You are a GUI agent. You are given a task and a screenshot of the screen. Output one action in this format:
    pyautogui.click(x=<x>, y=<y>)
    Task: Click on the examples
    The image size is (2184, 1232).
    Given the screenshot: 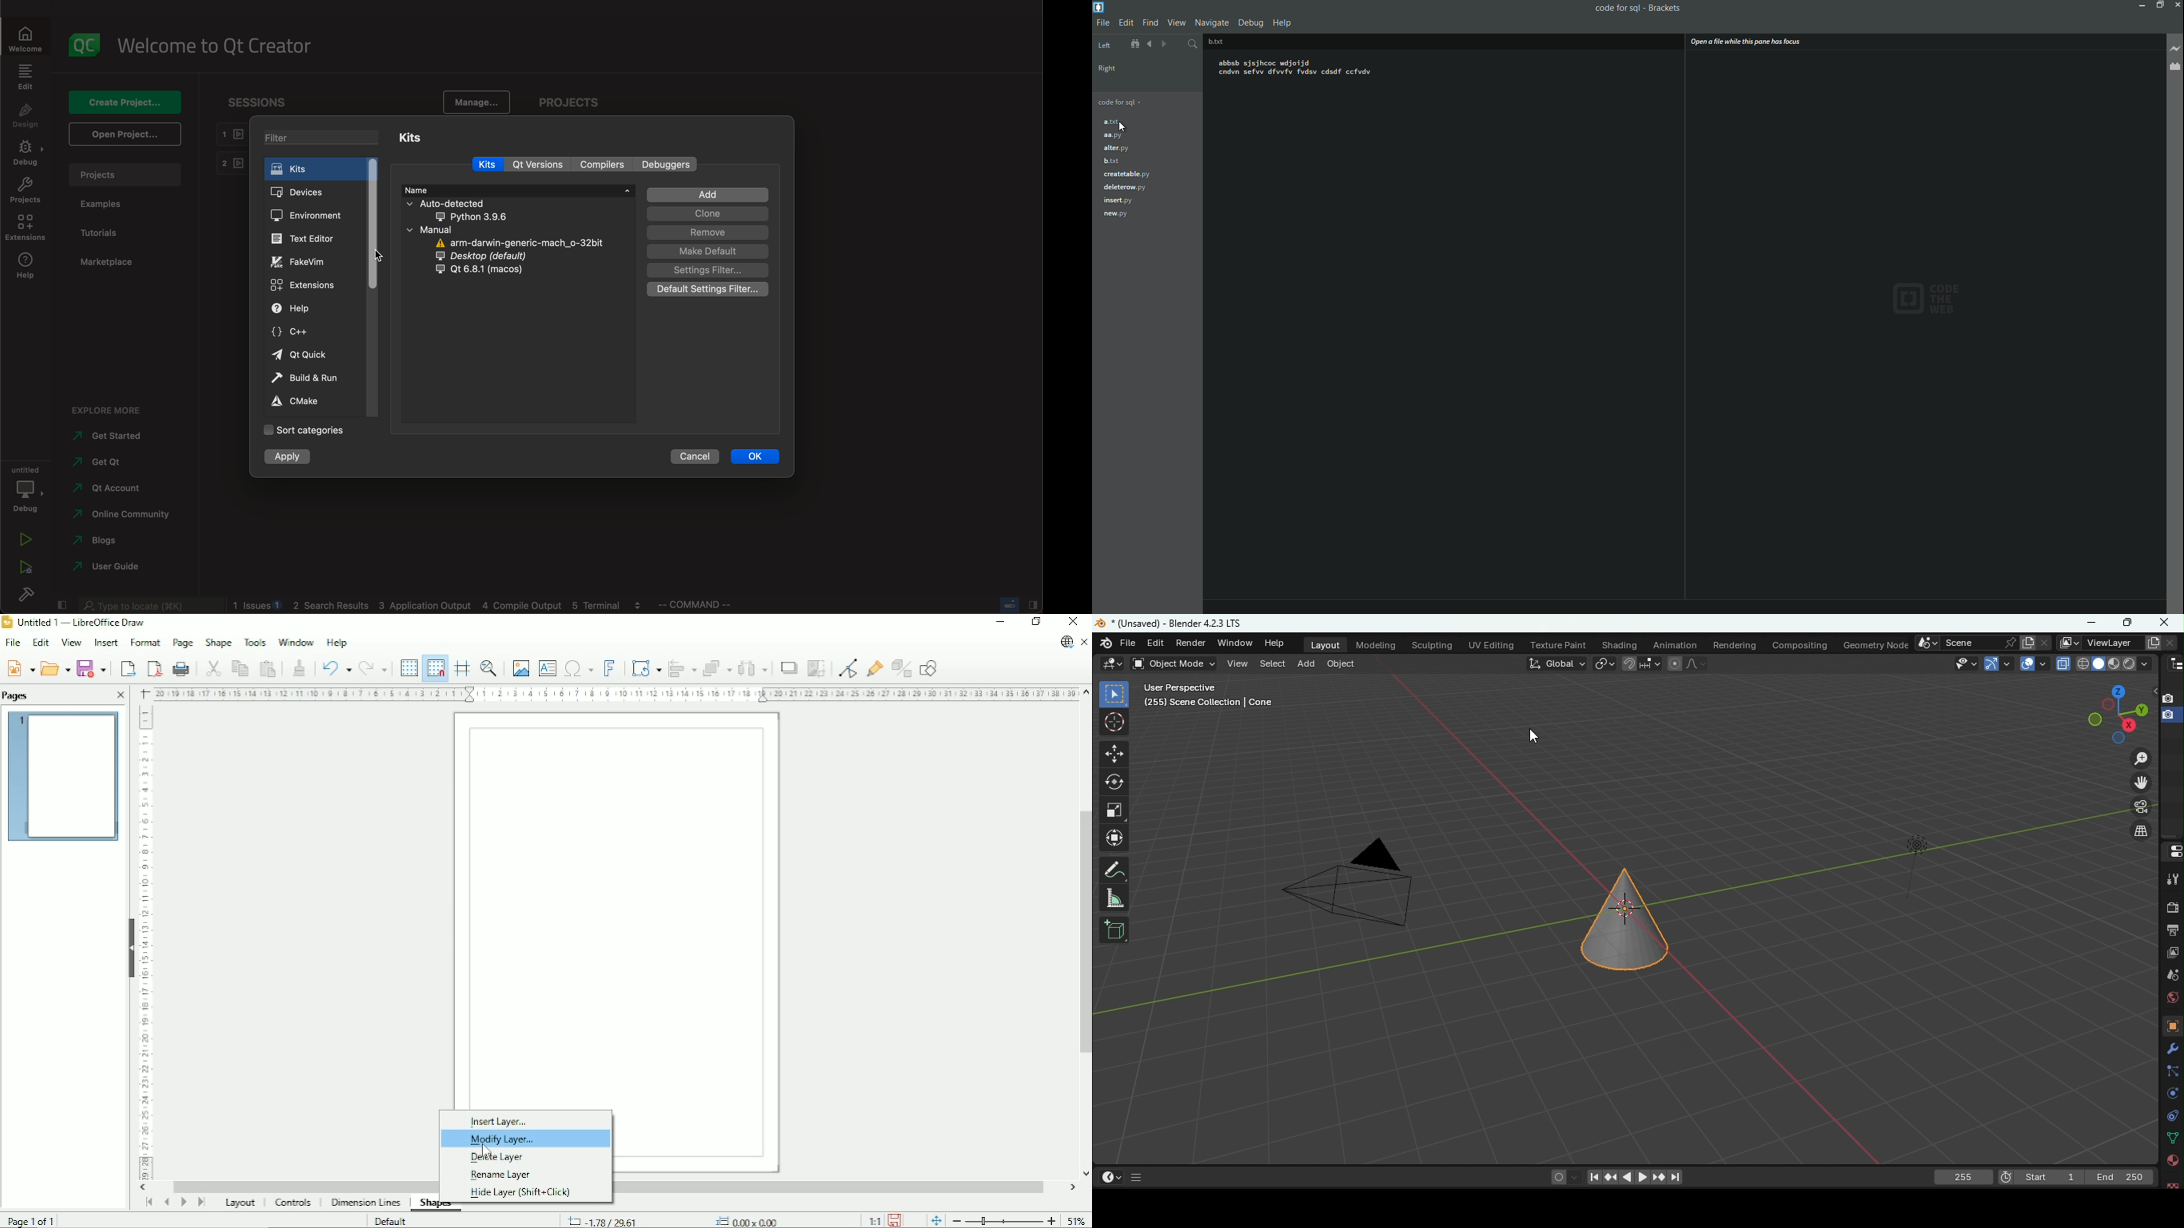 What is the action you would take?
    pyautogui.click(x=104, y=206)
    